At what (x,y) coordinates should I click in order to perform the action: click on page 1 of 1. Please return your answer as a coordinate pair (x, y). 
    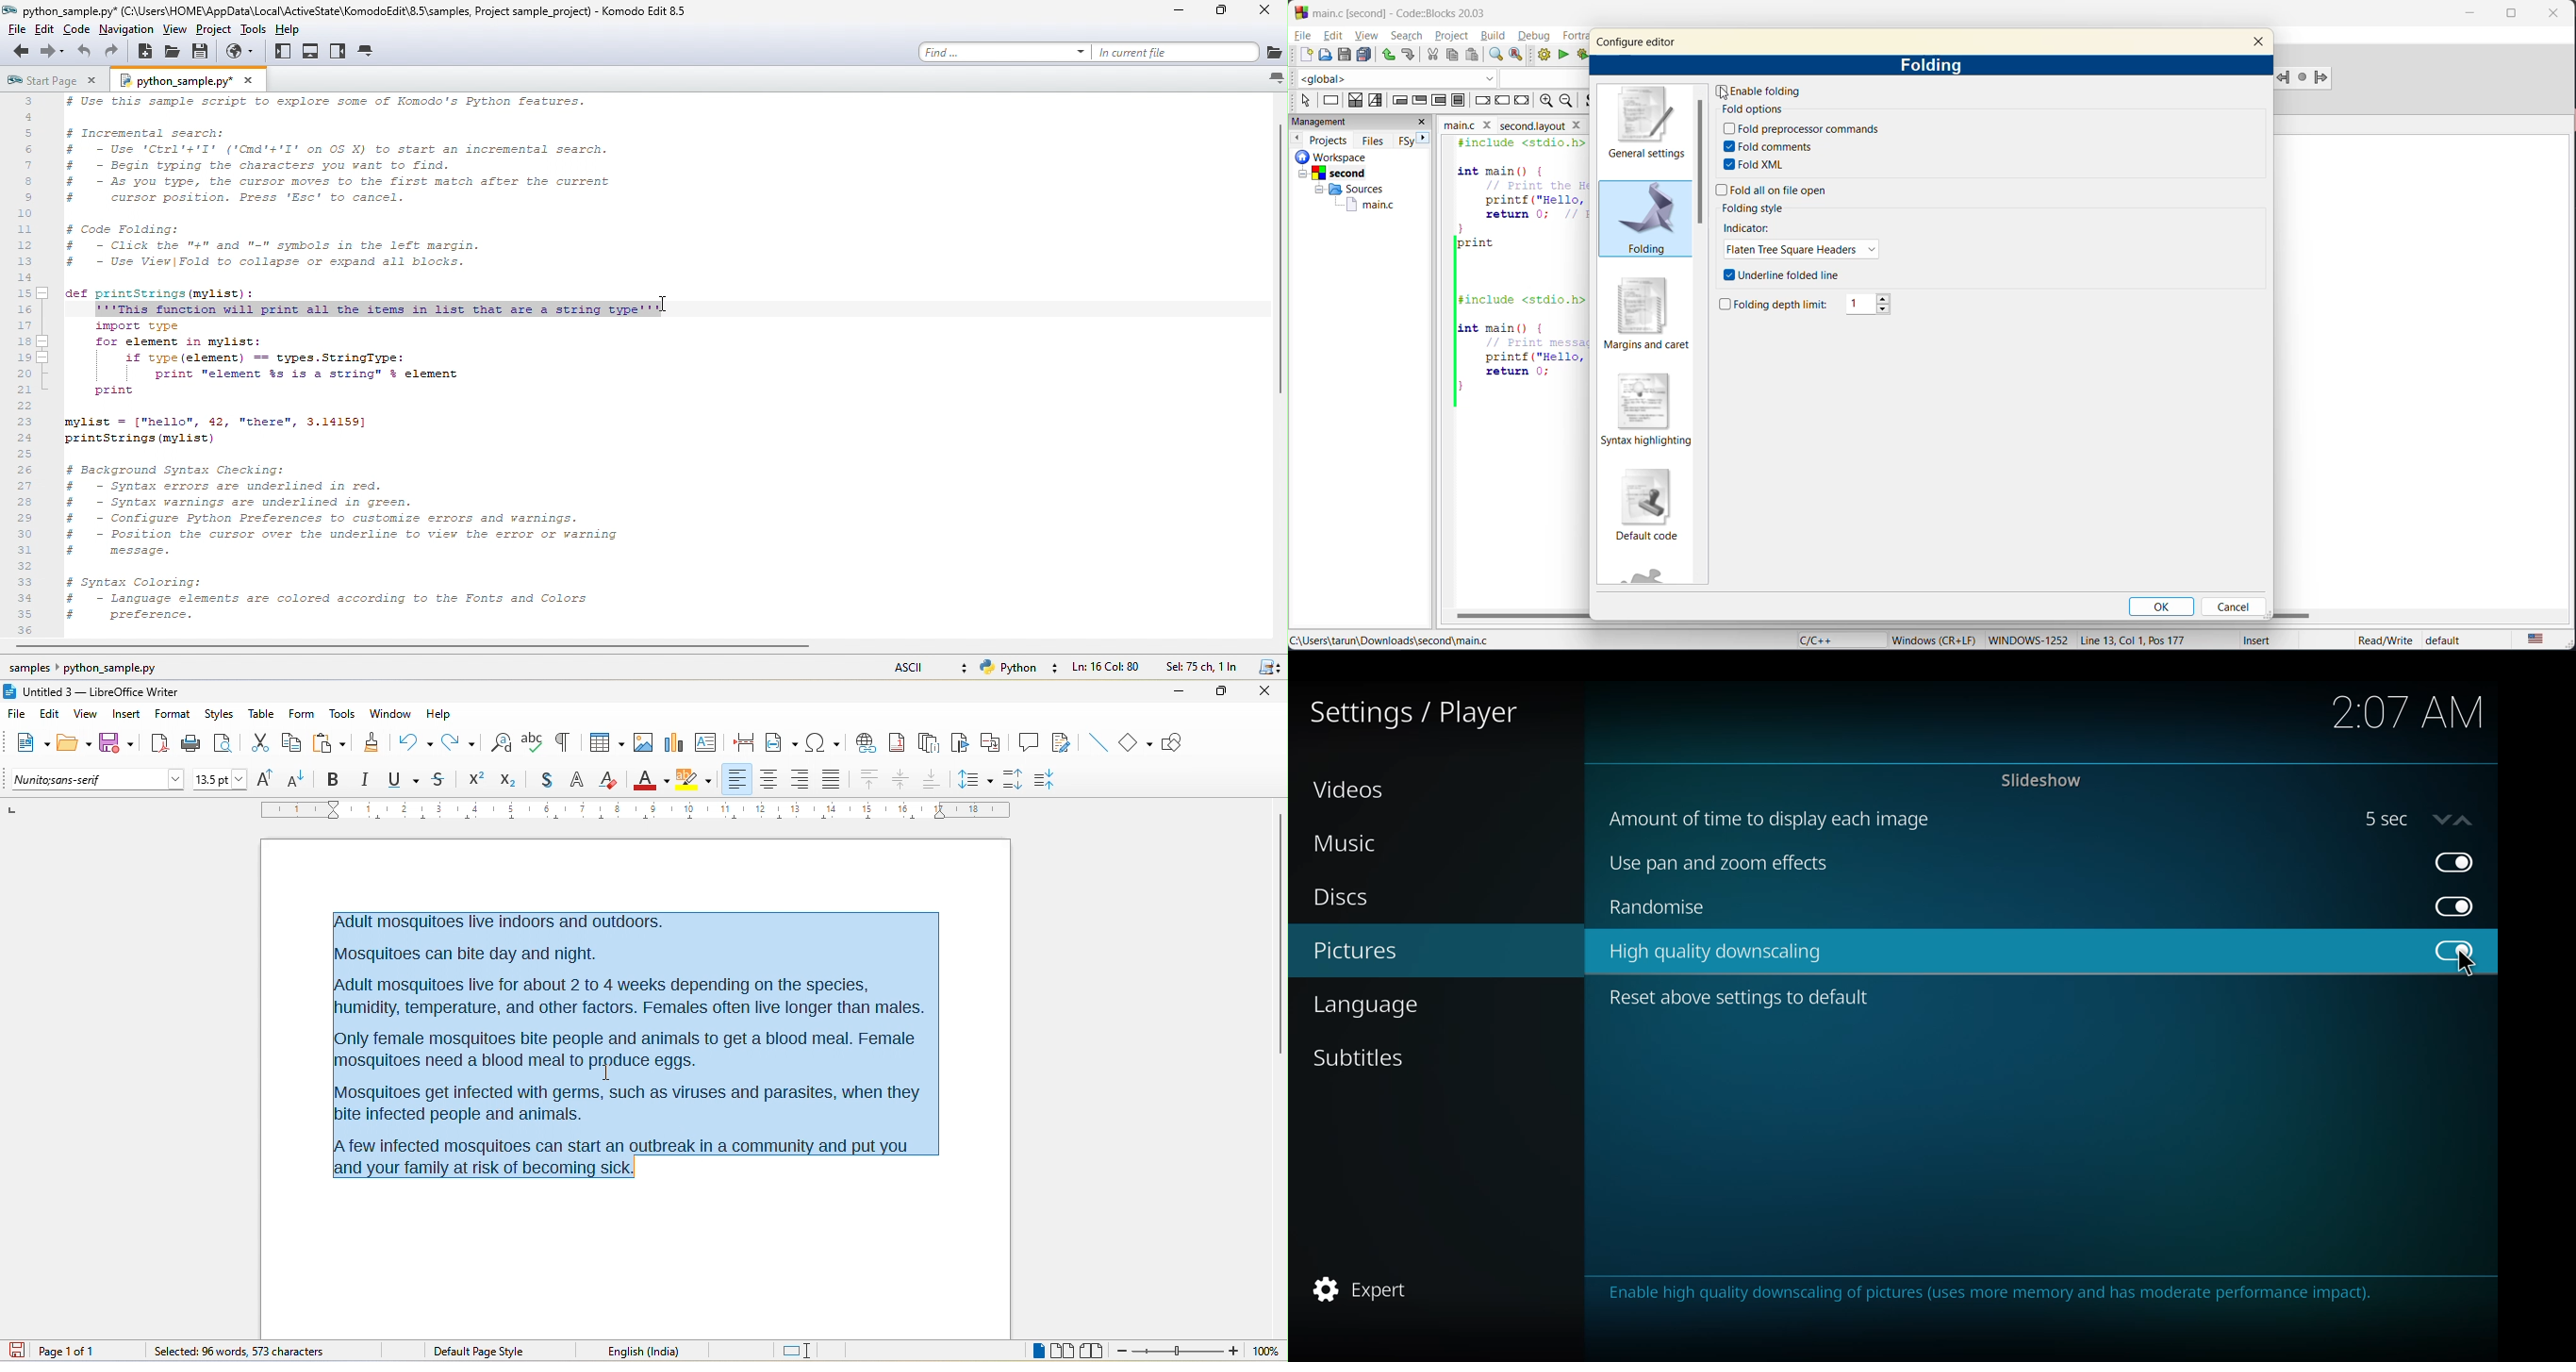
    Looking at the image, I should click on (86, 1351).